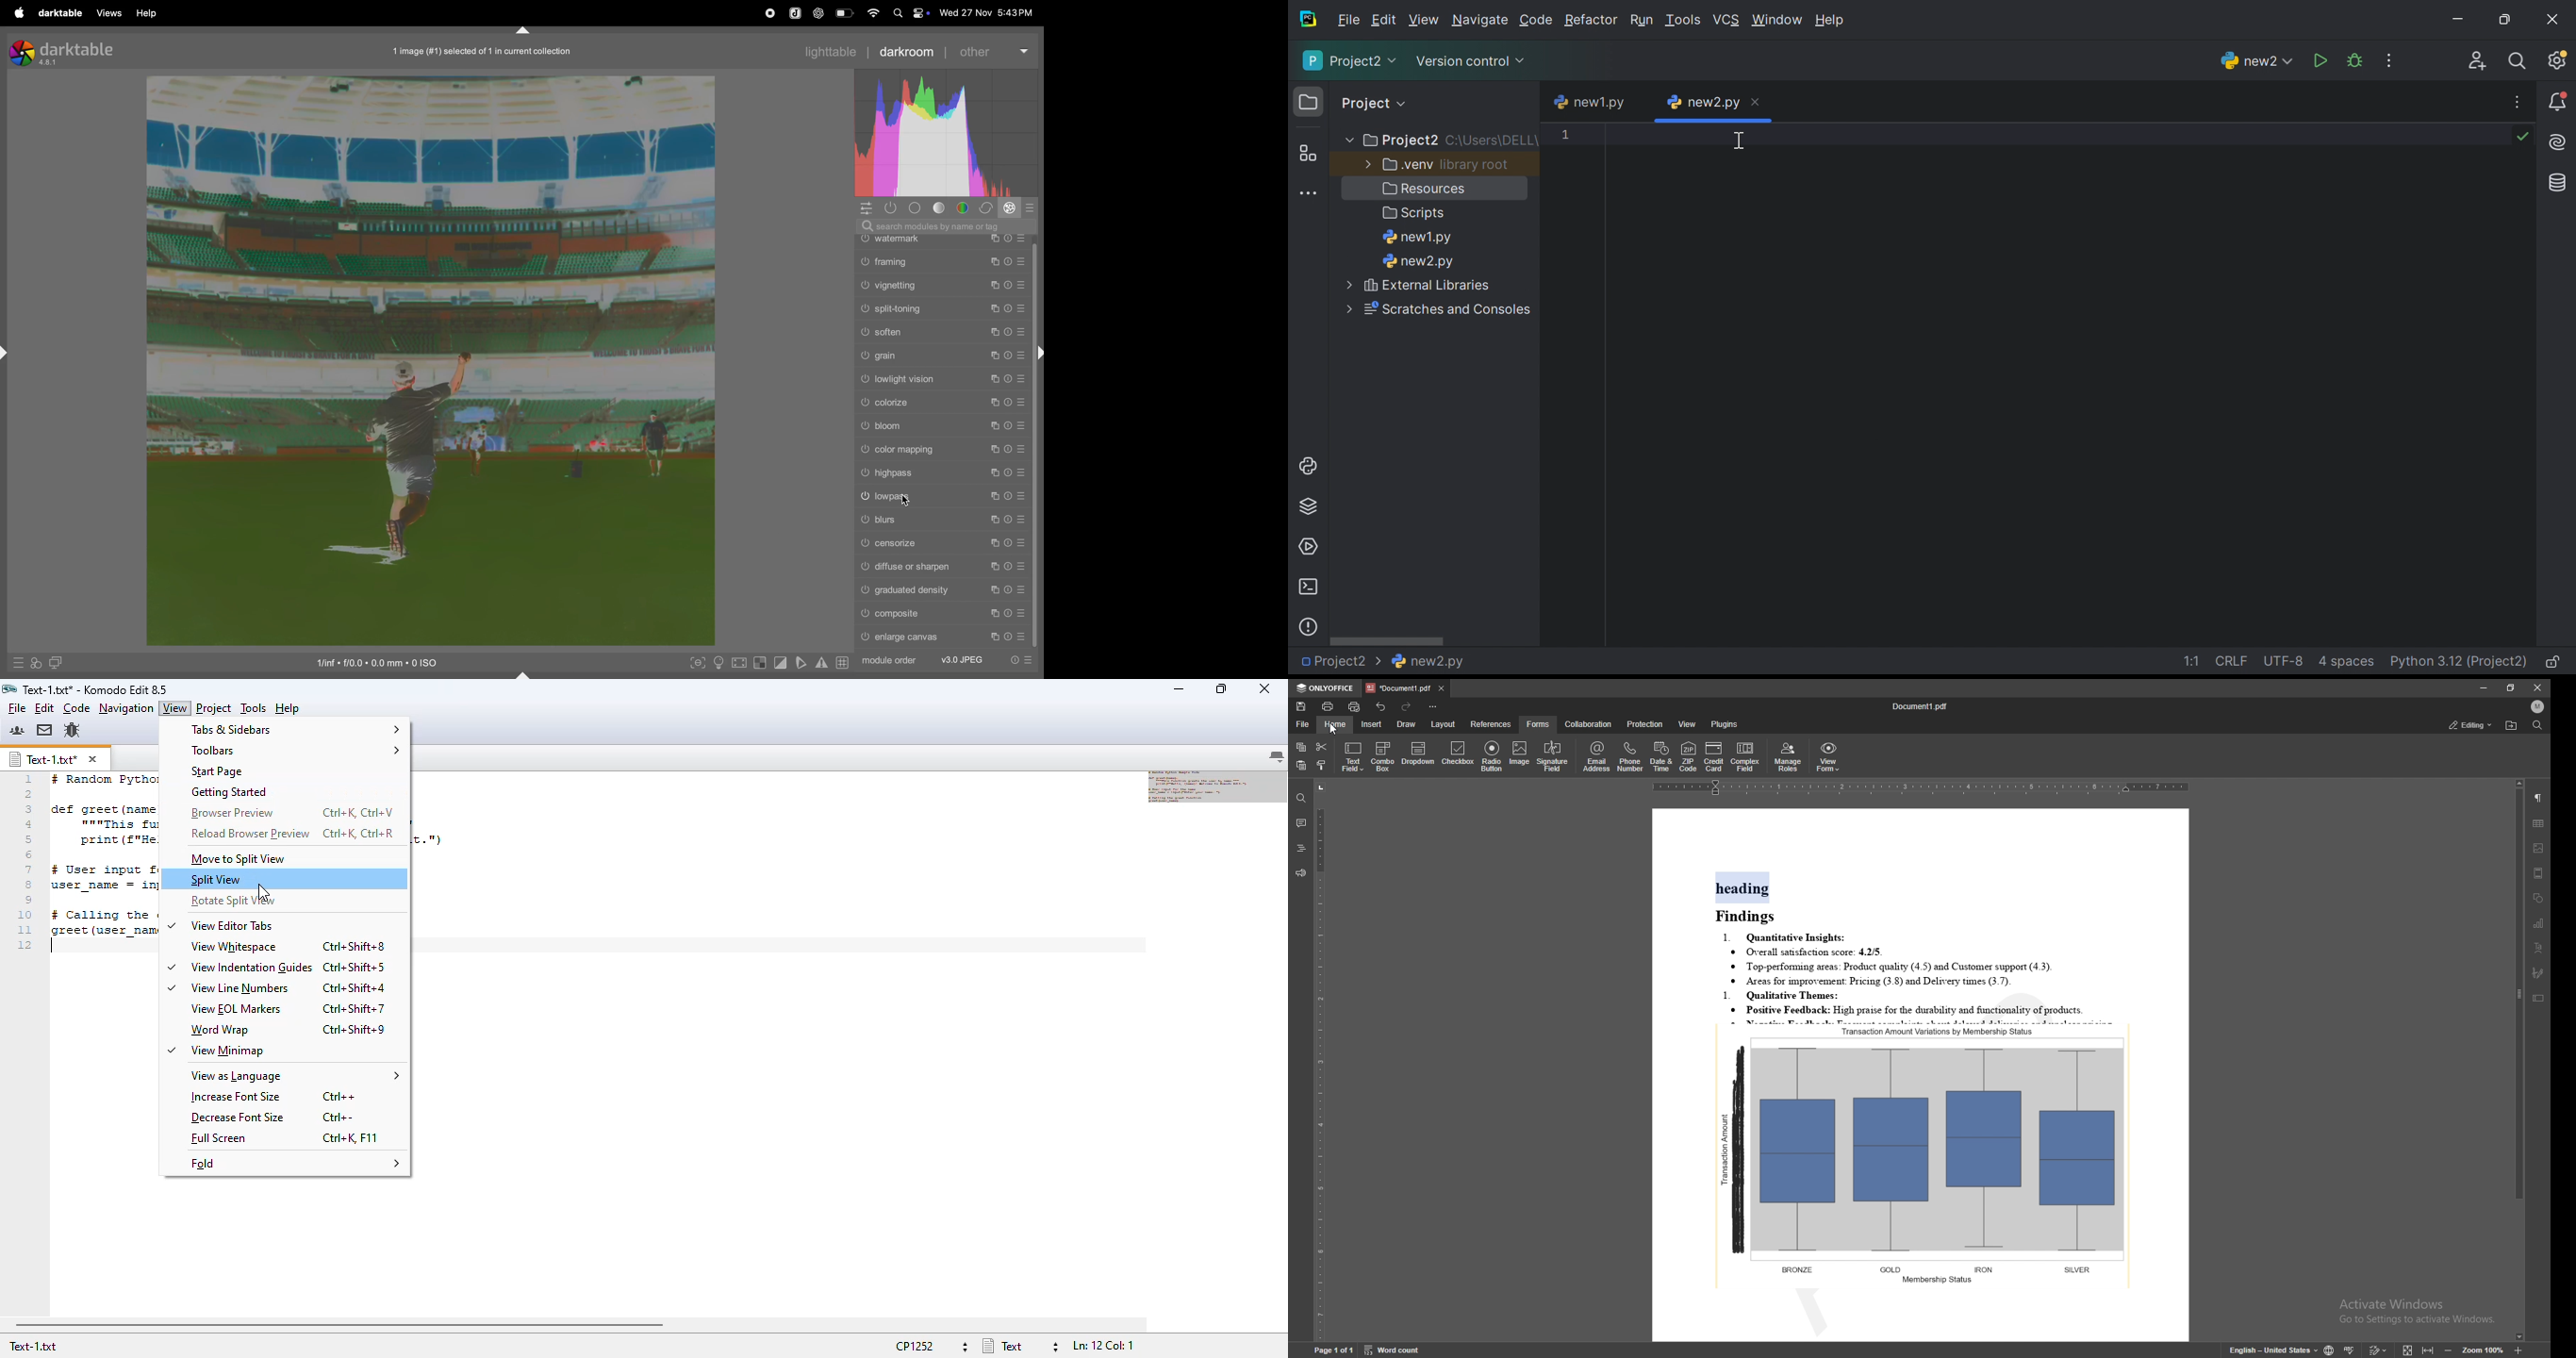 This screenshot has height=1372, width=2576. Describe the element at coordinates (1747, 758) in the screenshot. I see `complex field` at that location.